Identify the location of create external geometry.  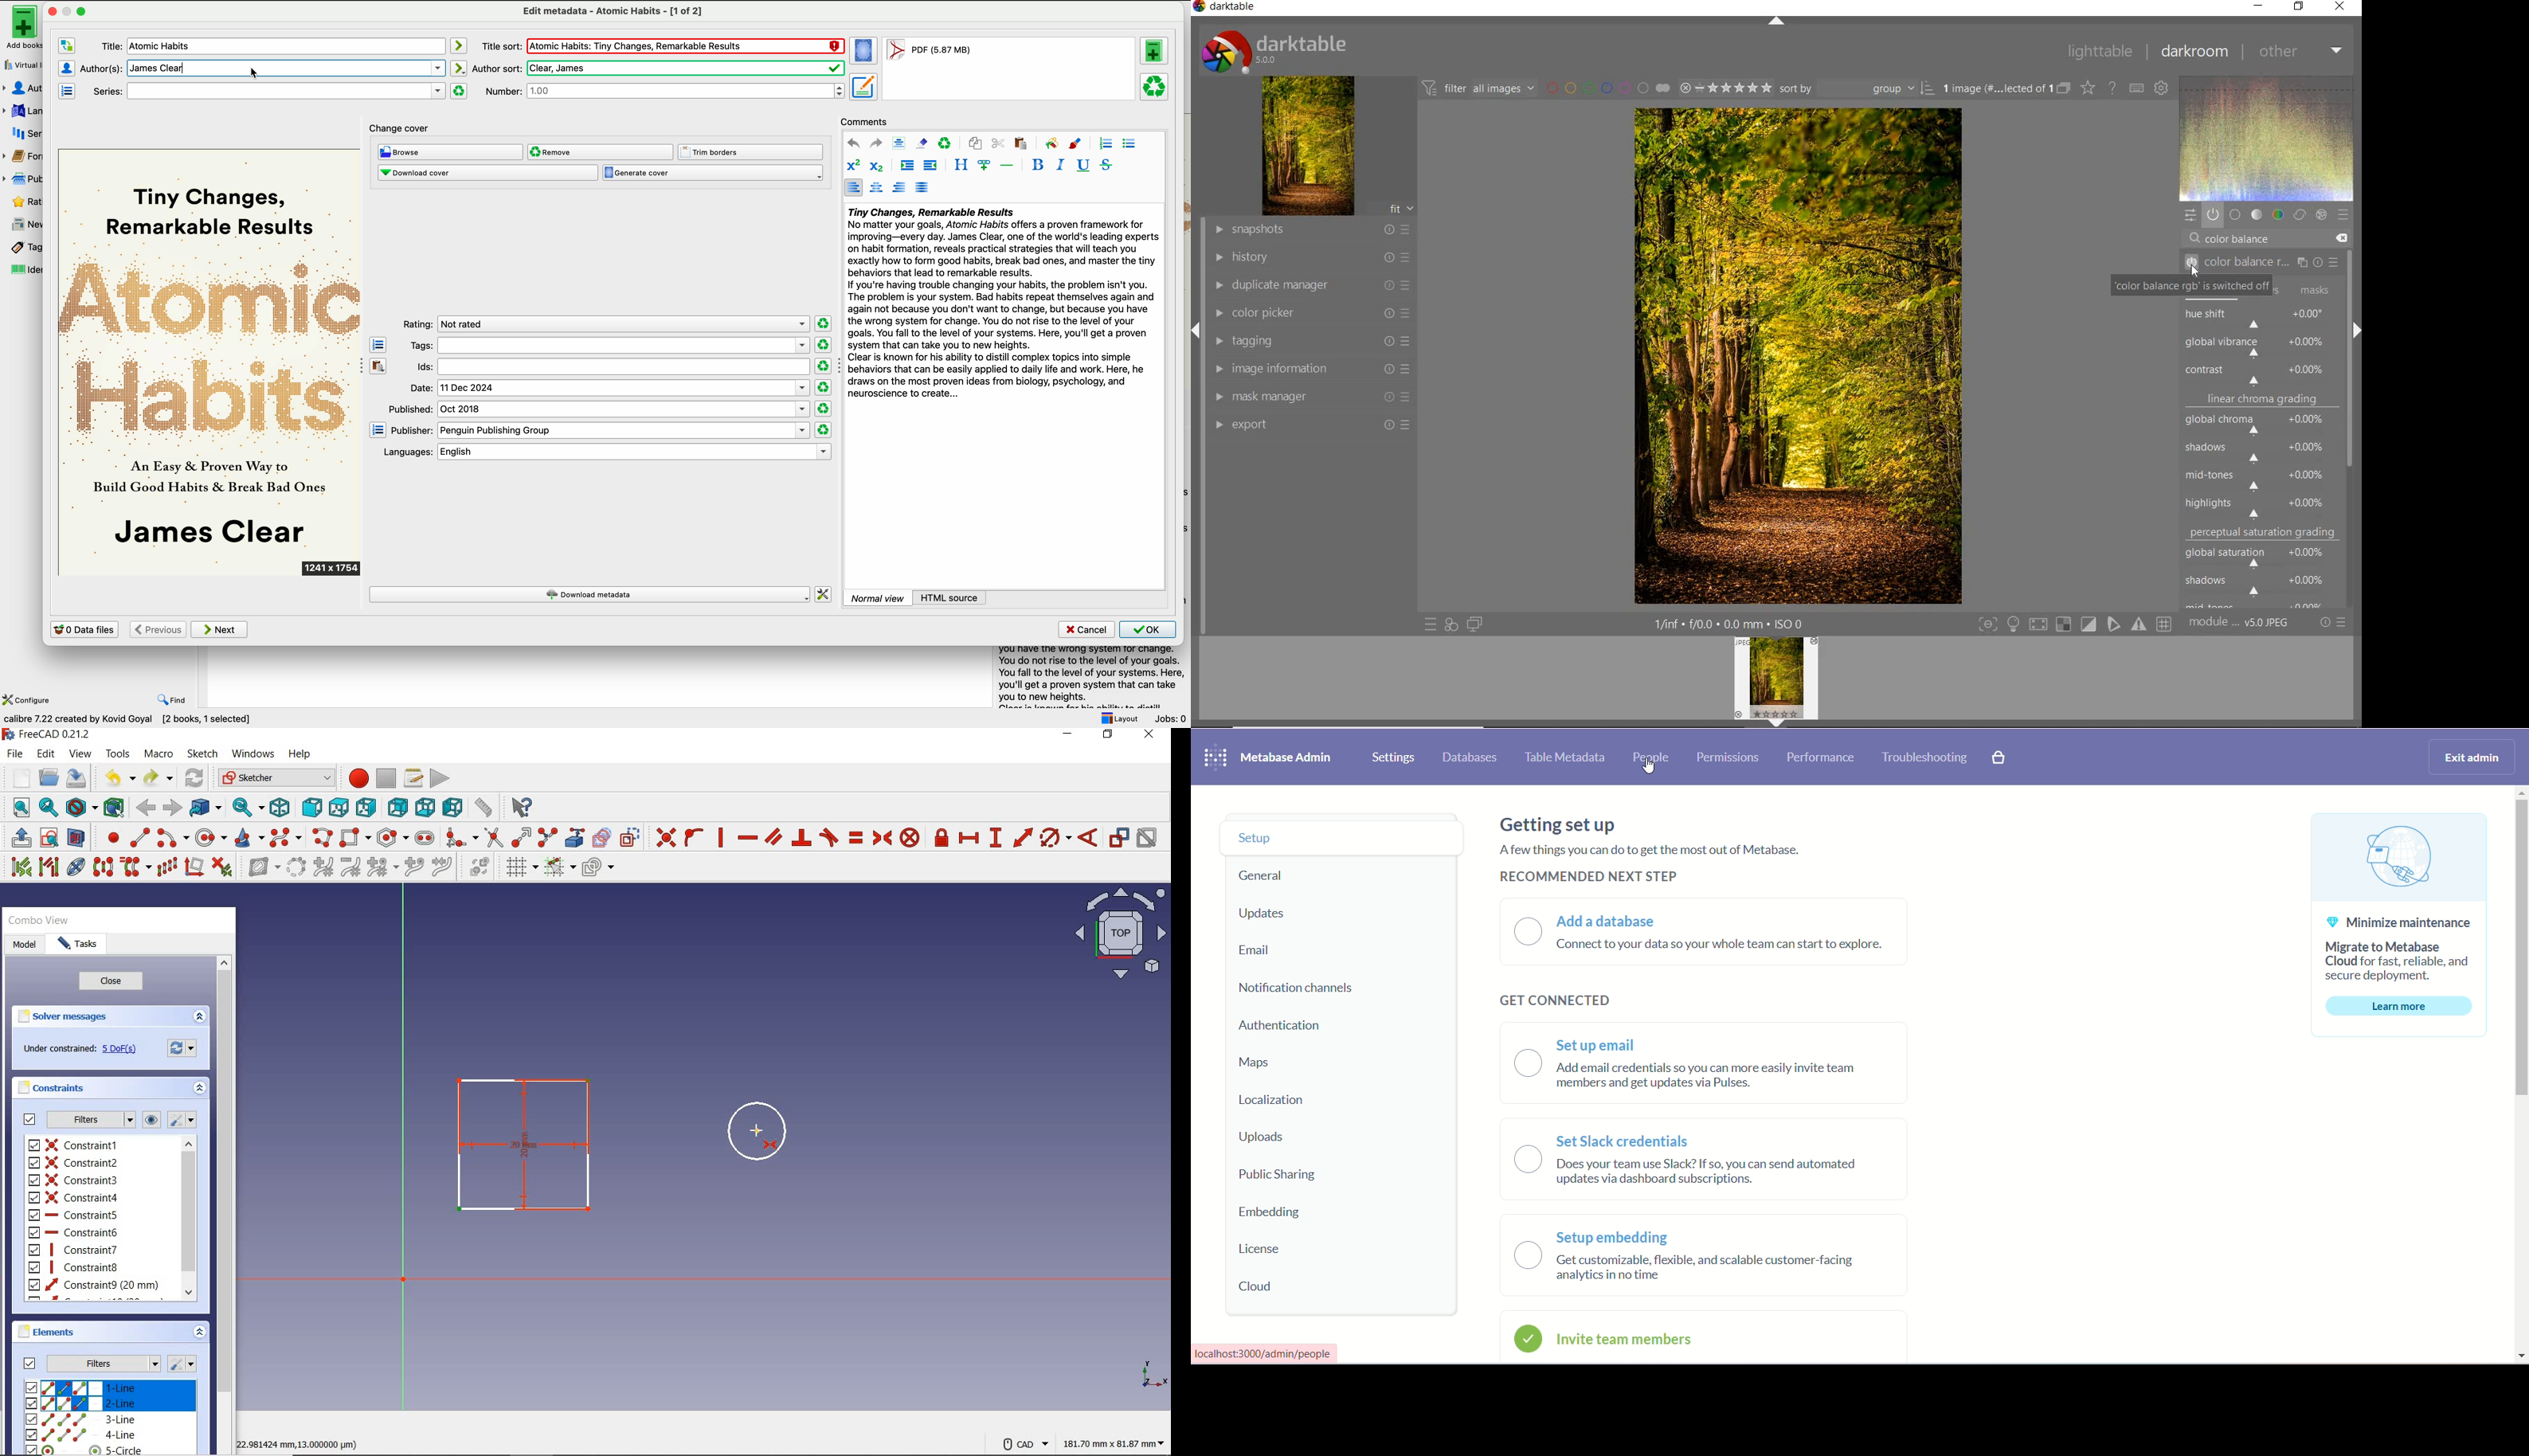
(577, 837).